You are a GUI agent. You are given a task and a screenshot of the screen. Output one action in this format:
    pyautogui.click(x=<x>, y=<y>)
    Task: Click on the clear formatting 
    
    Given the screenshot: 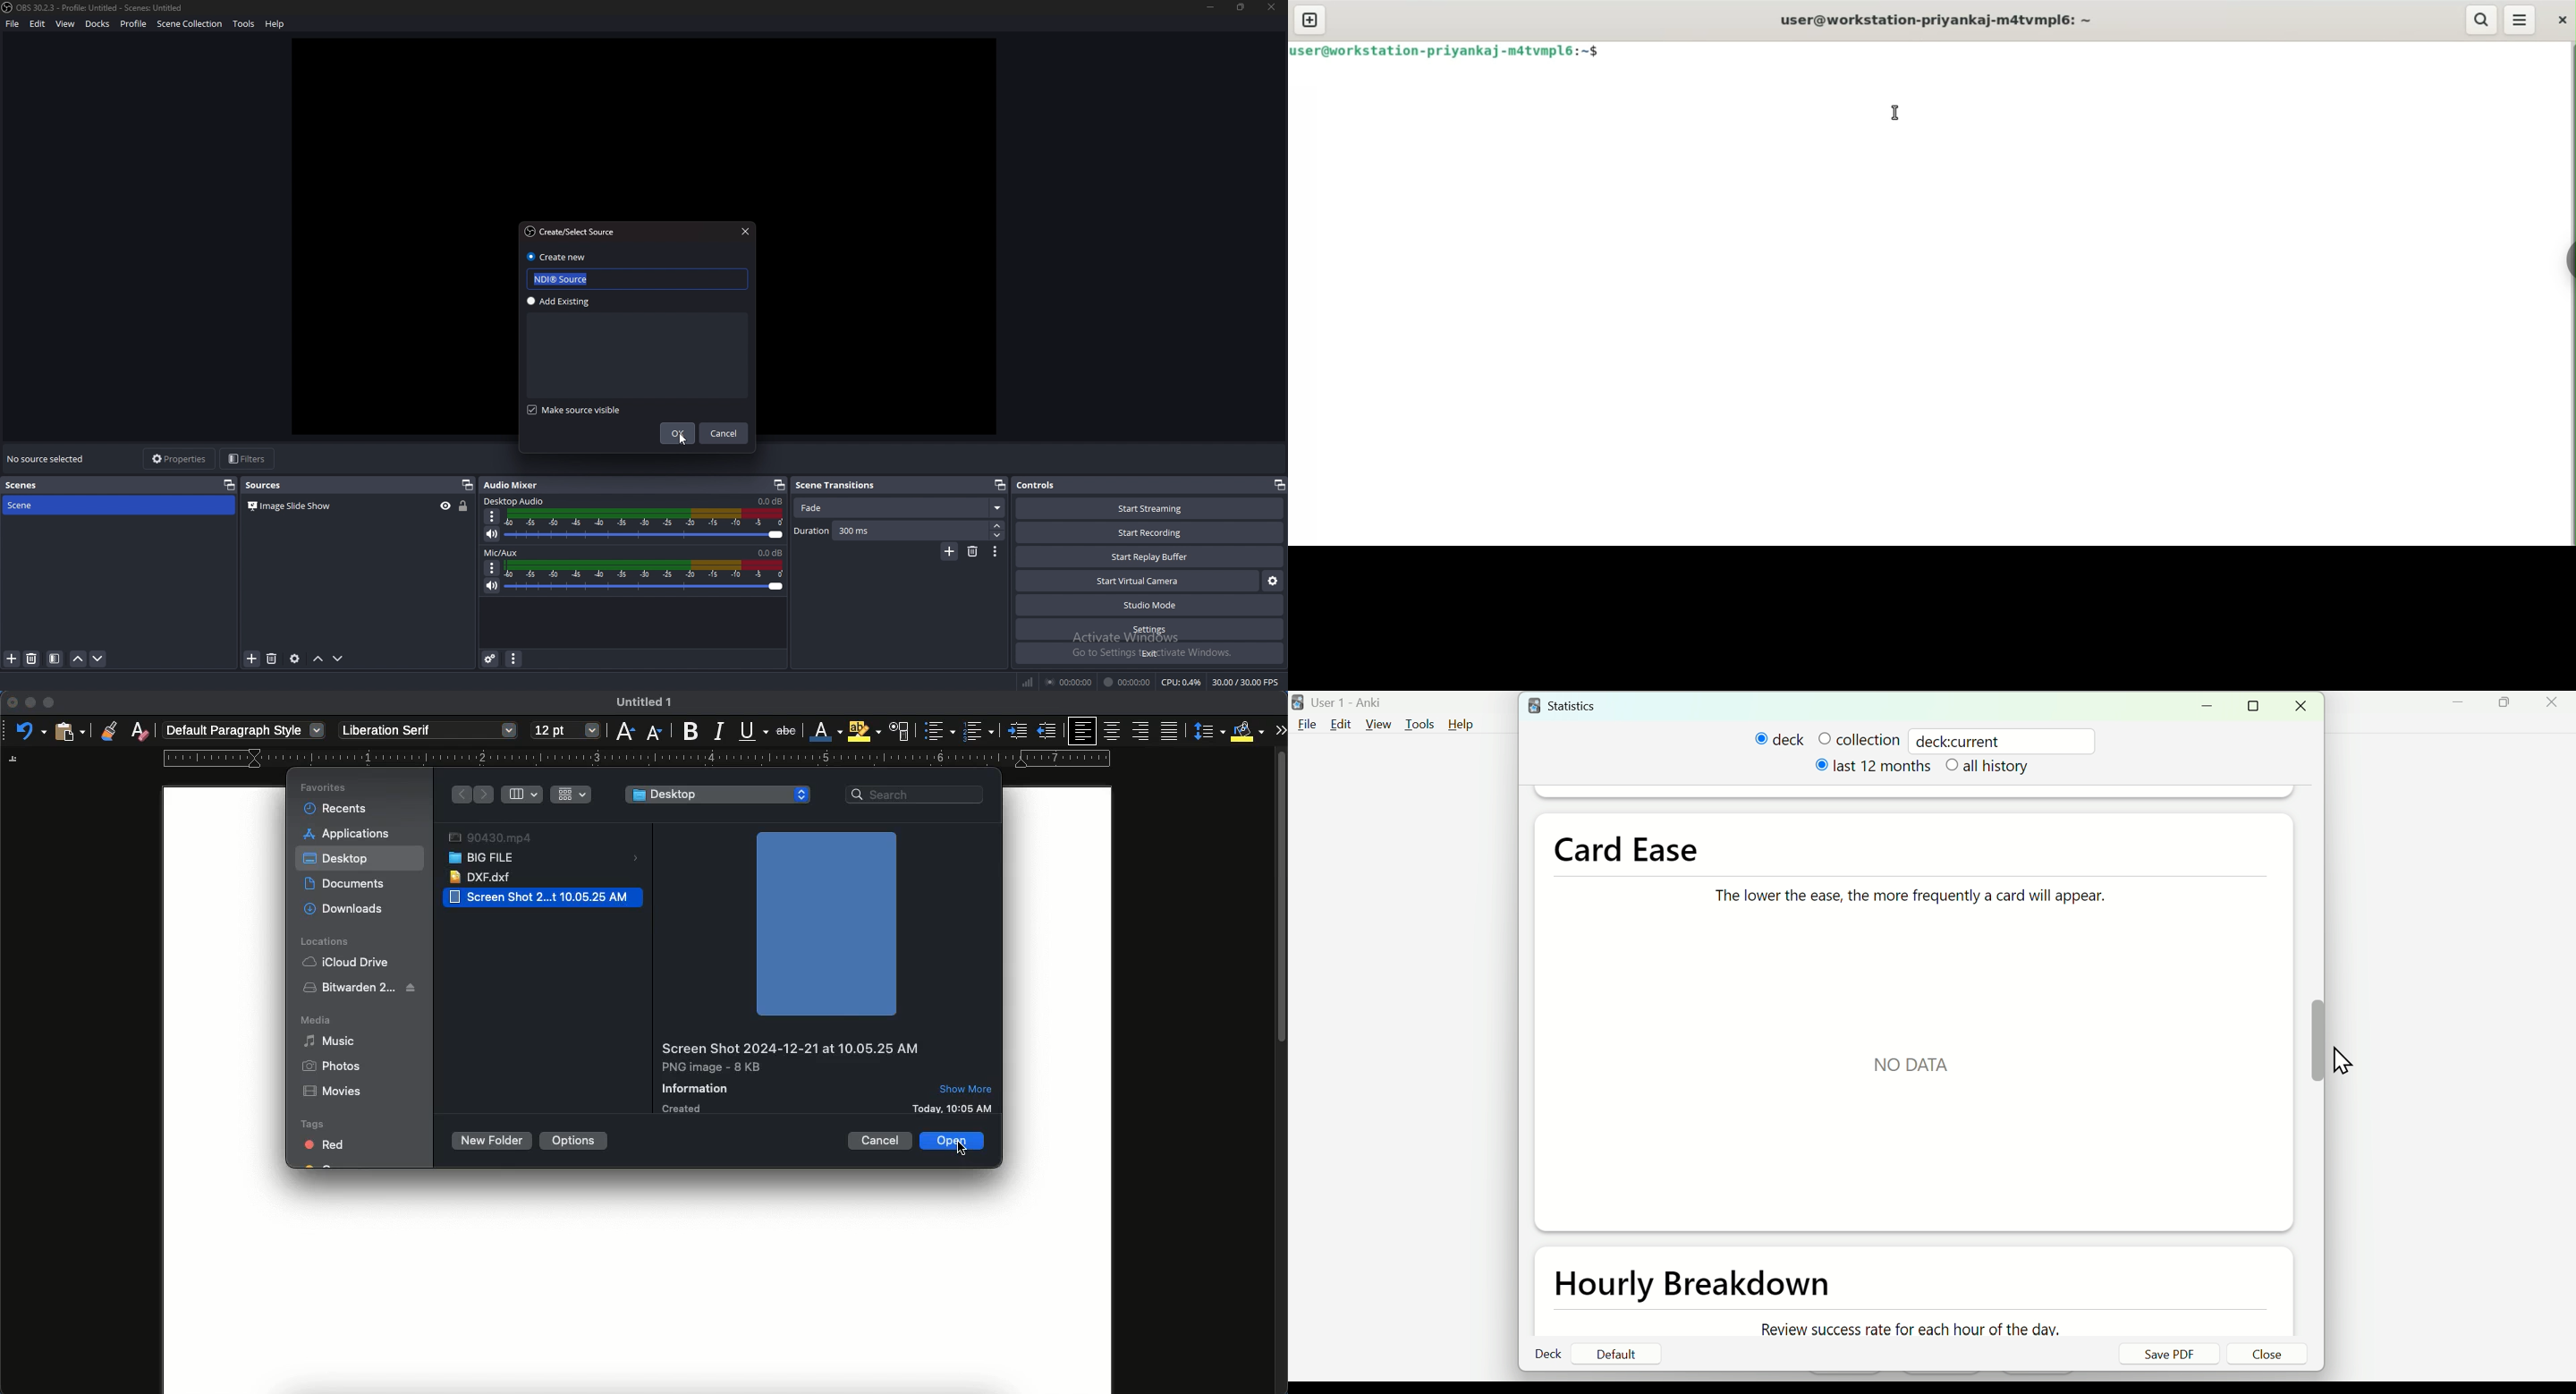 What is the action you would take?
    pyautogui.click(x=140, y=730)
    